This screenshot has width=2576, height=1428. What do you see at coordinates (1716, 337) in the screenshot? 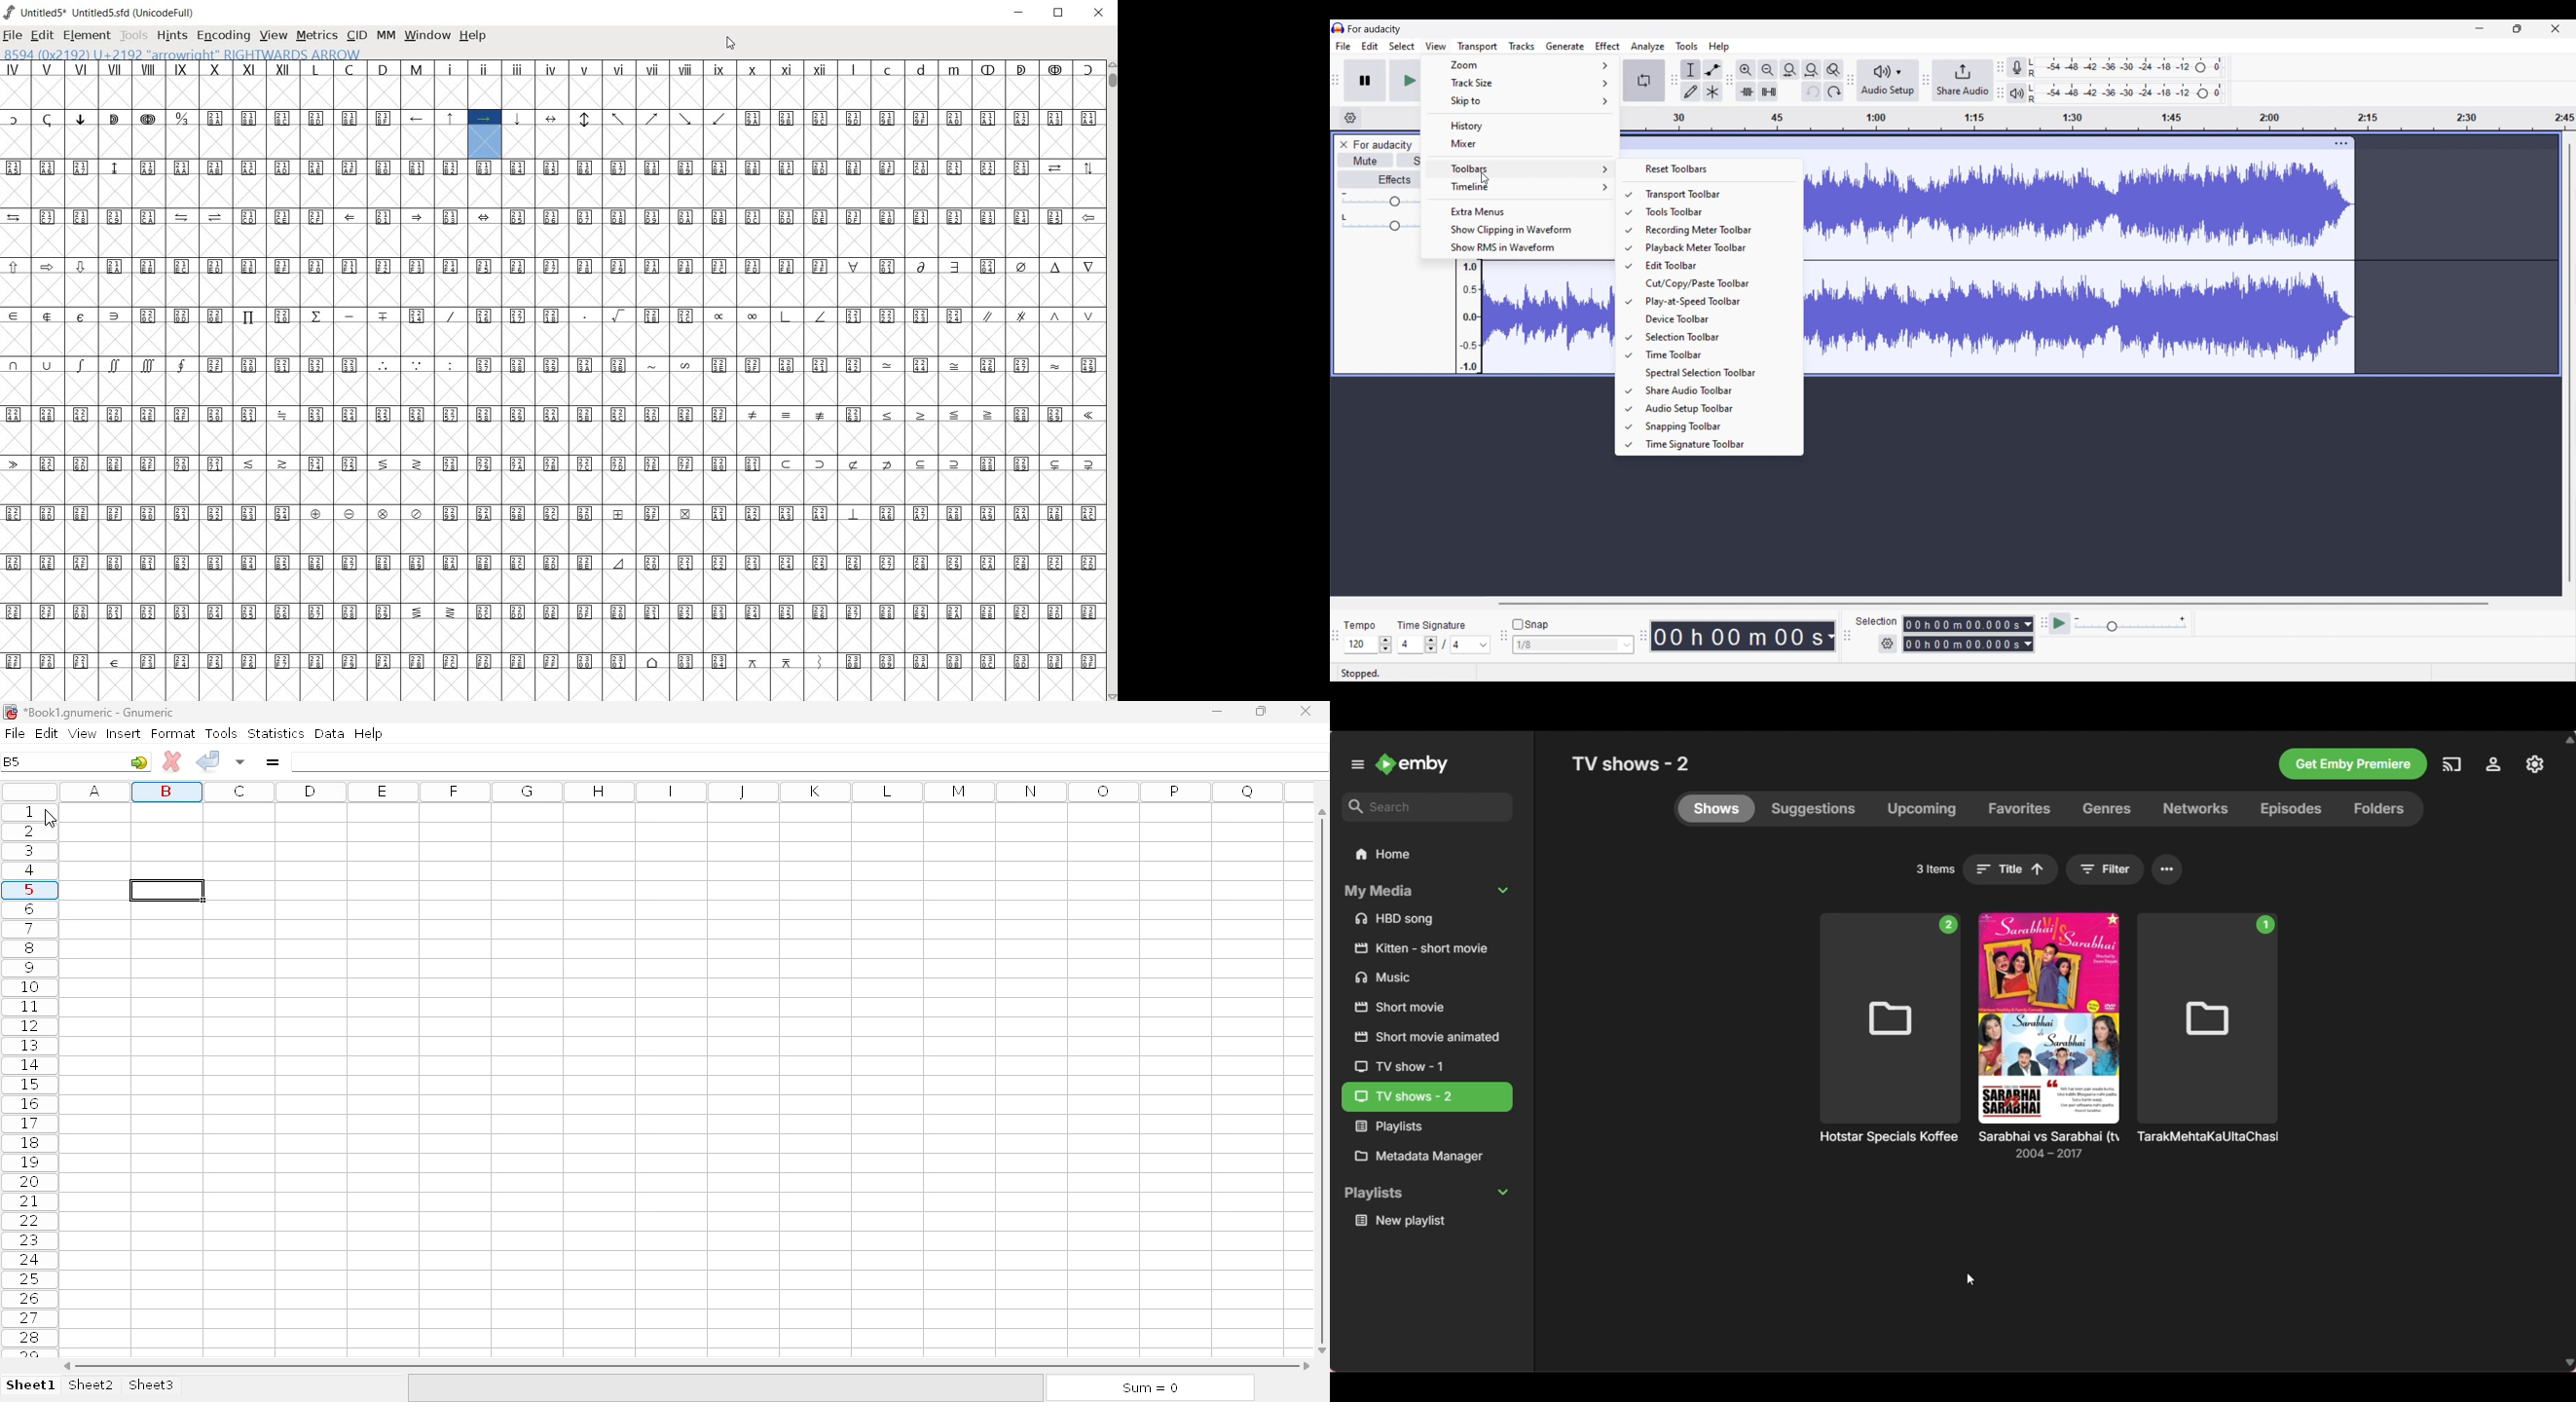
I see `Selection toolbar` at bounding box center [1716, 337].